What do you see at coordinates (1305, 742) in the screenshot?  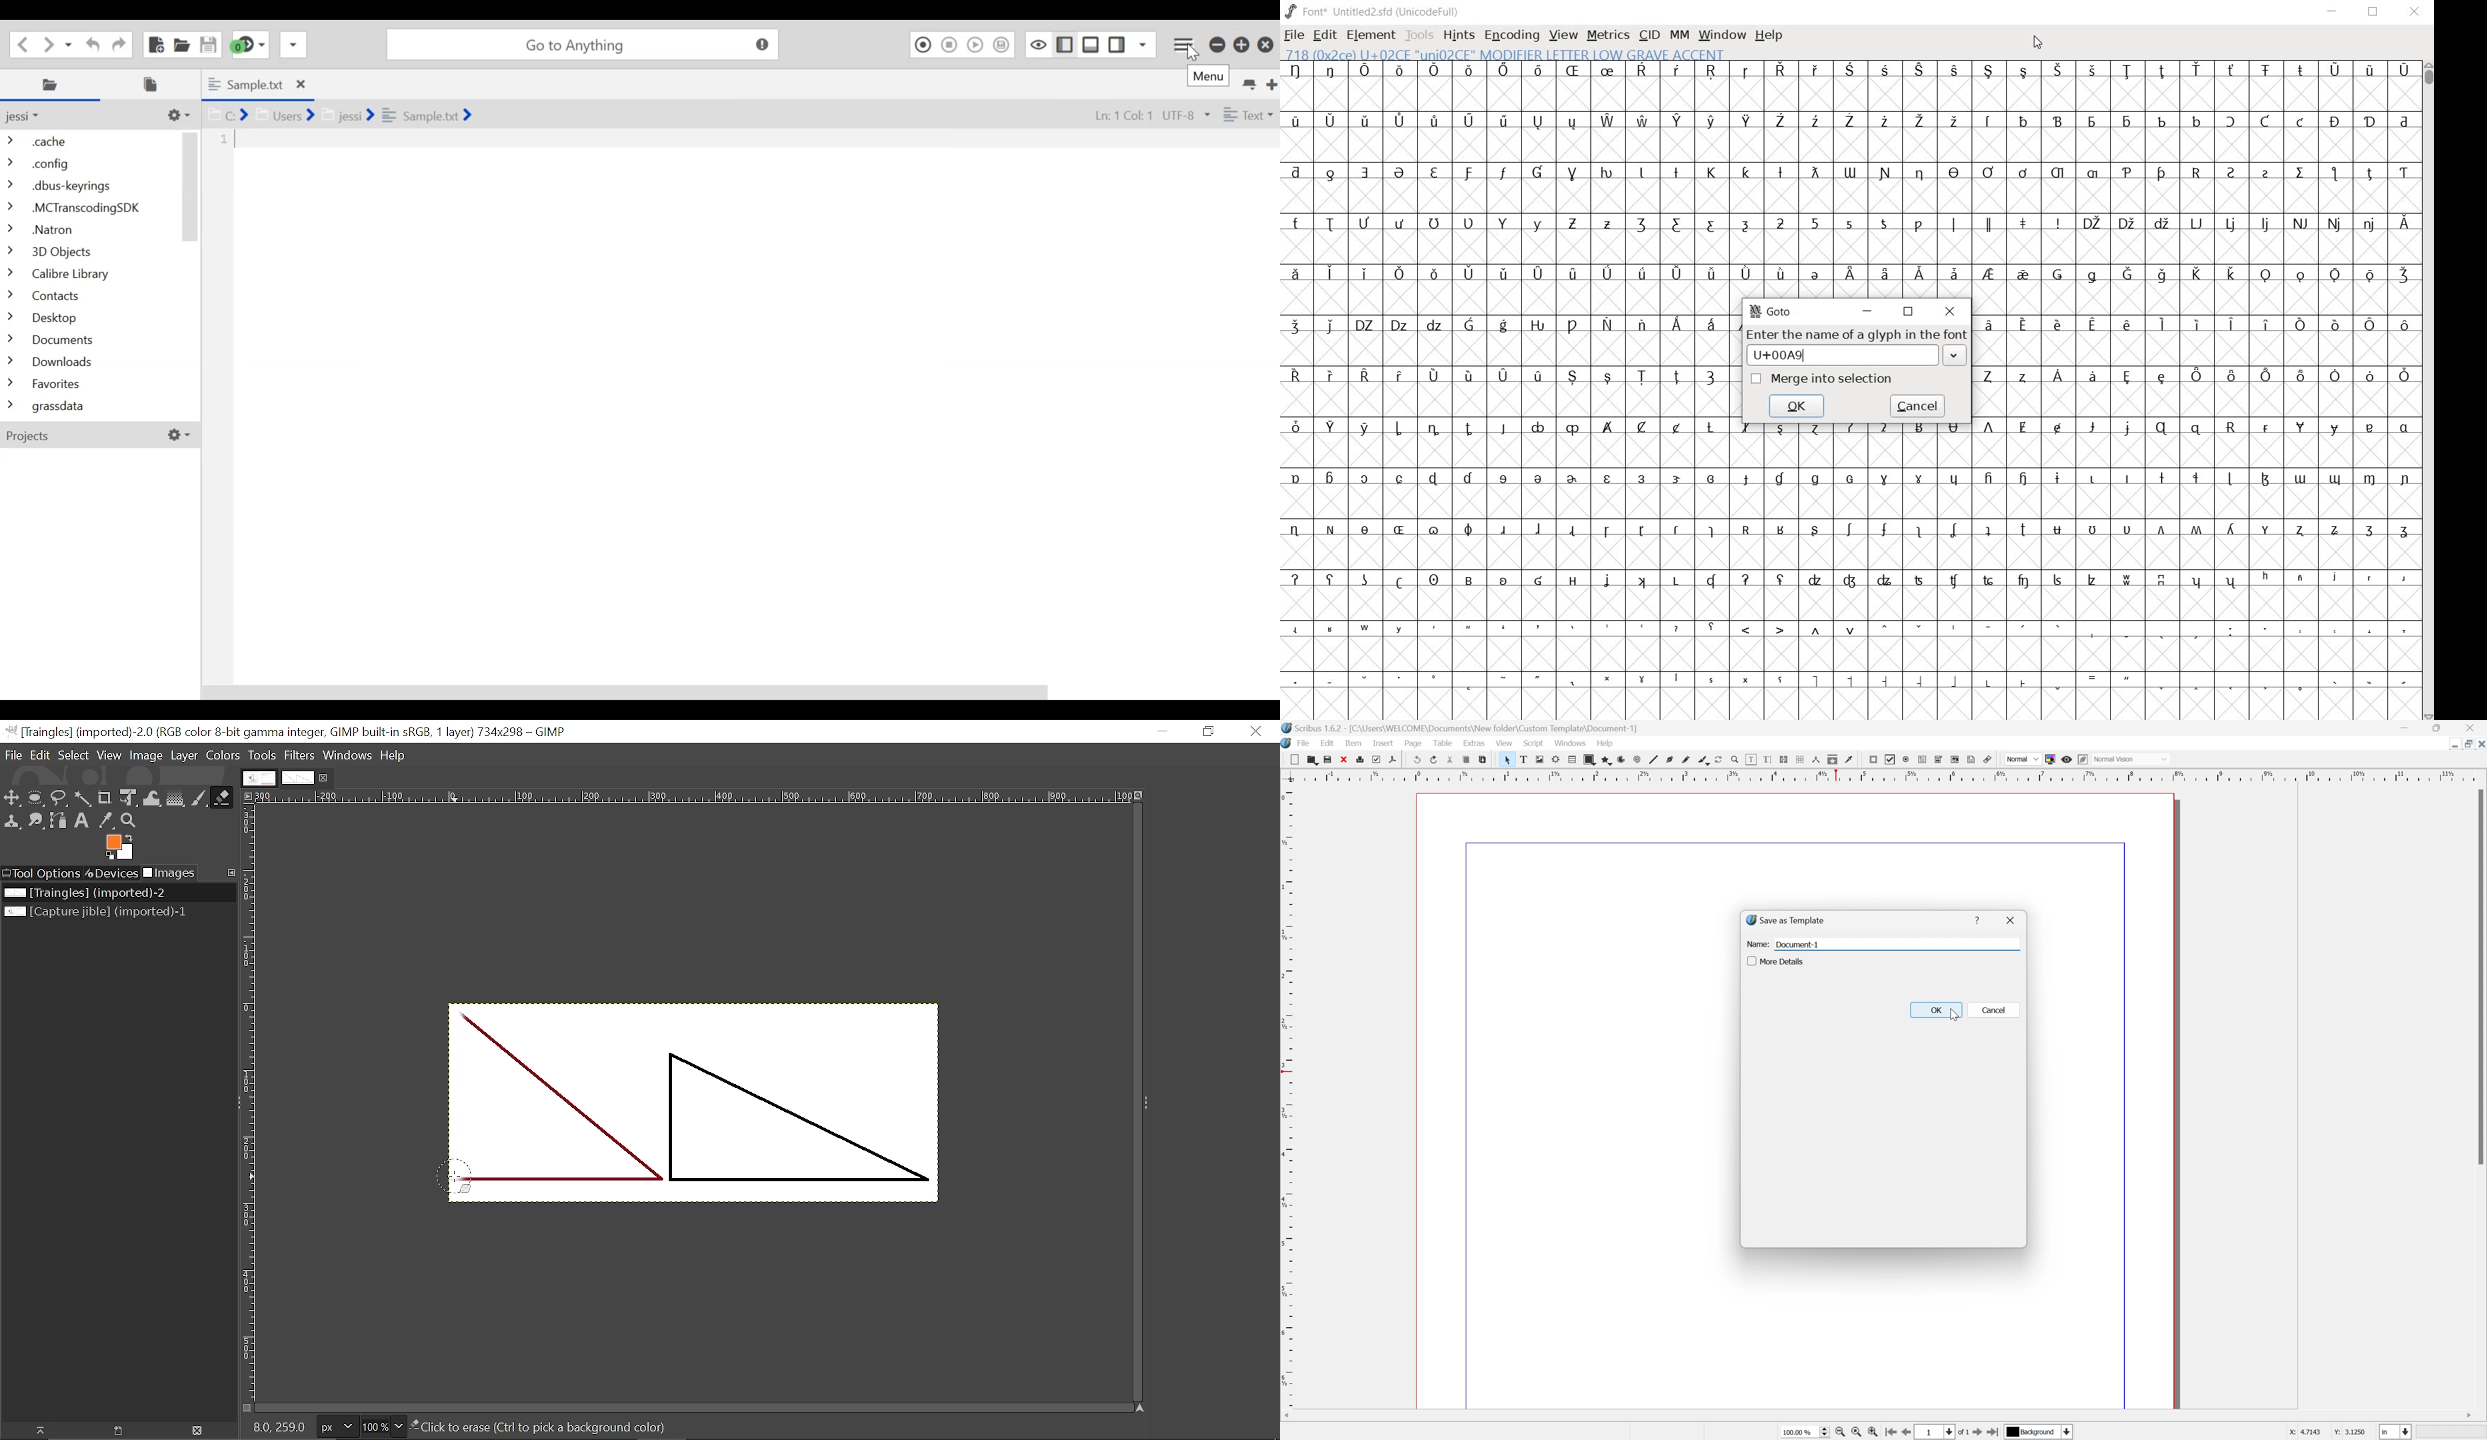 I see `file` at bounding box center [1305, 742].